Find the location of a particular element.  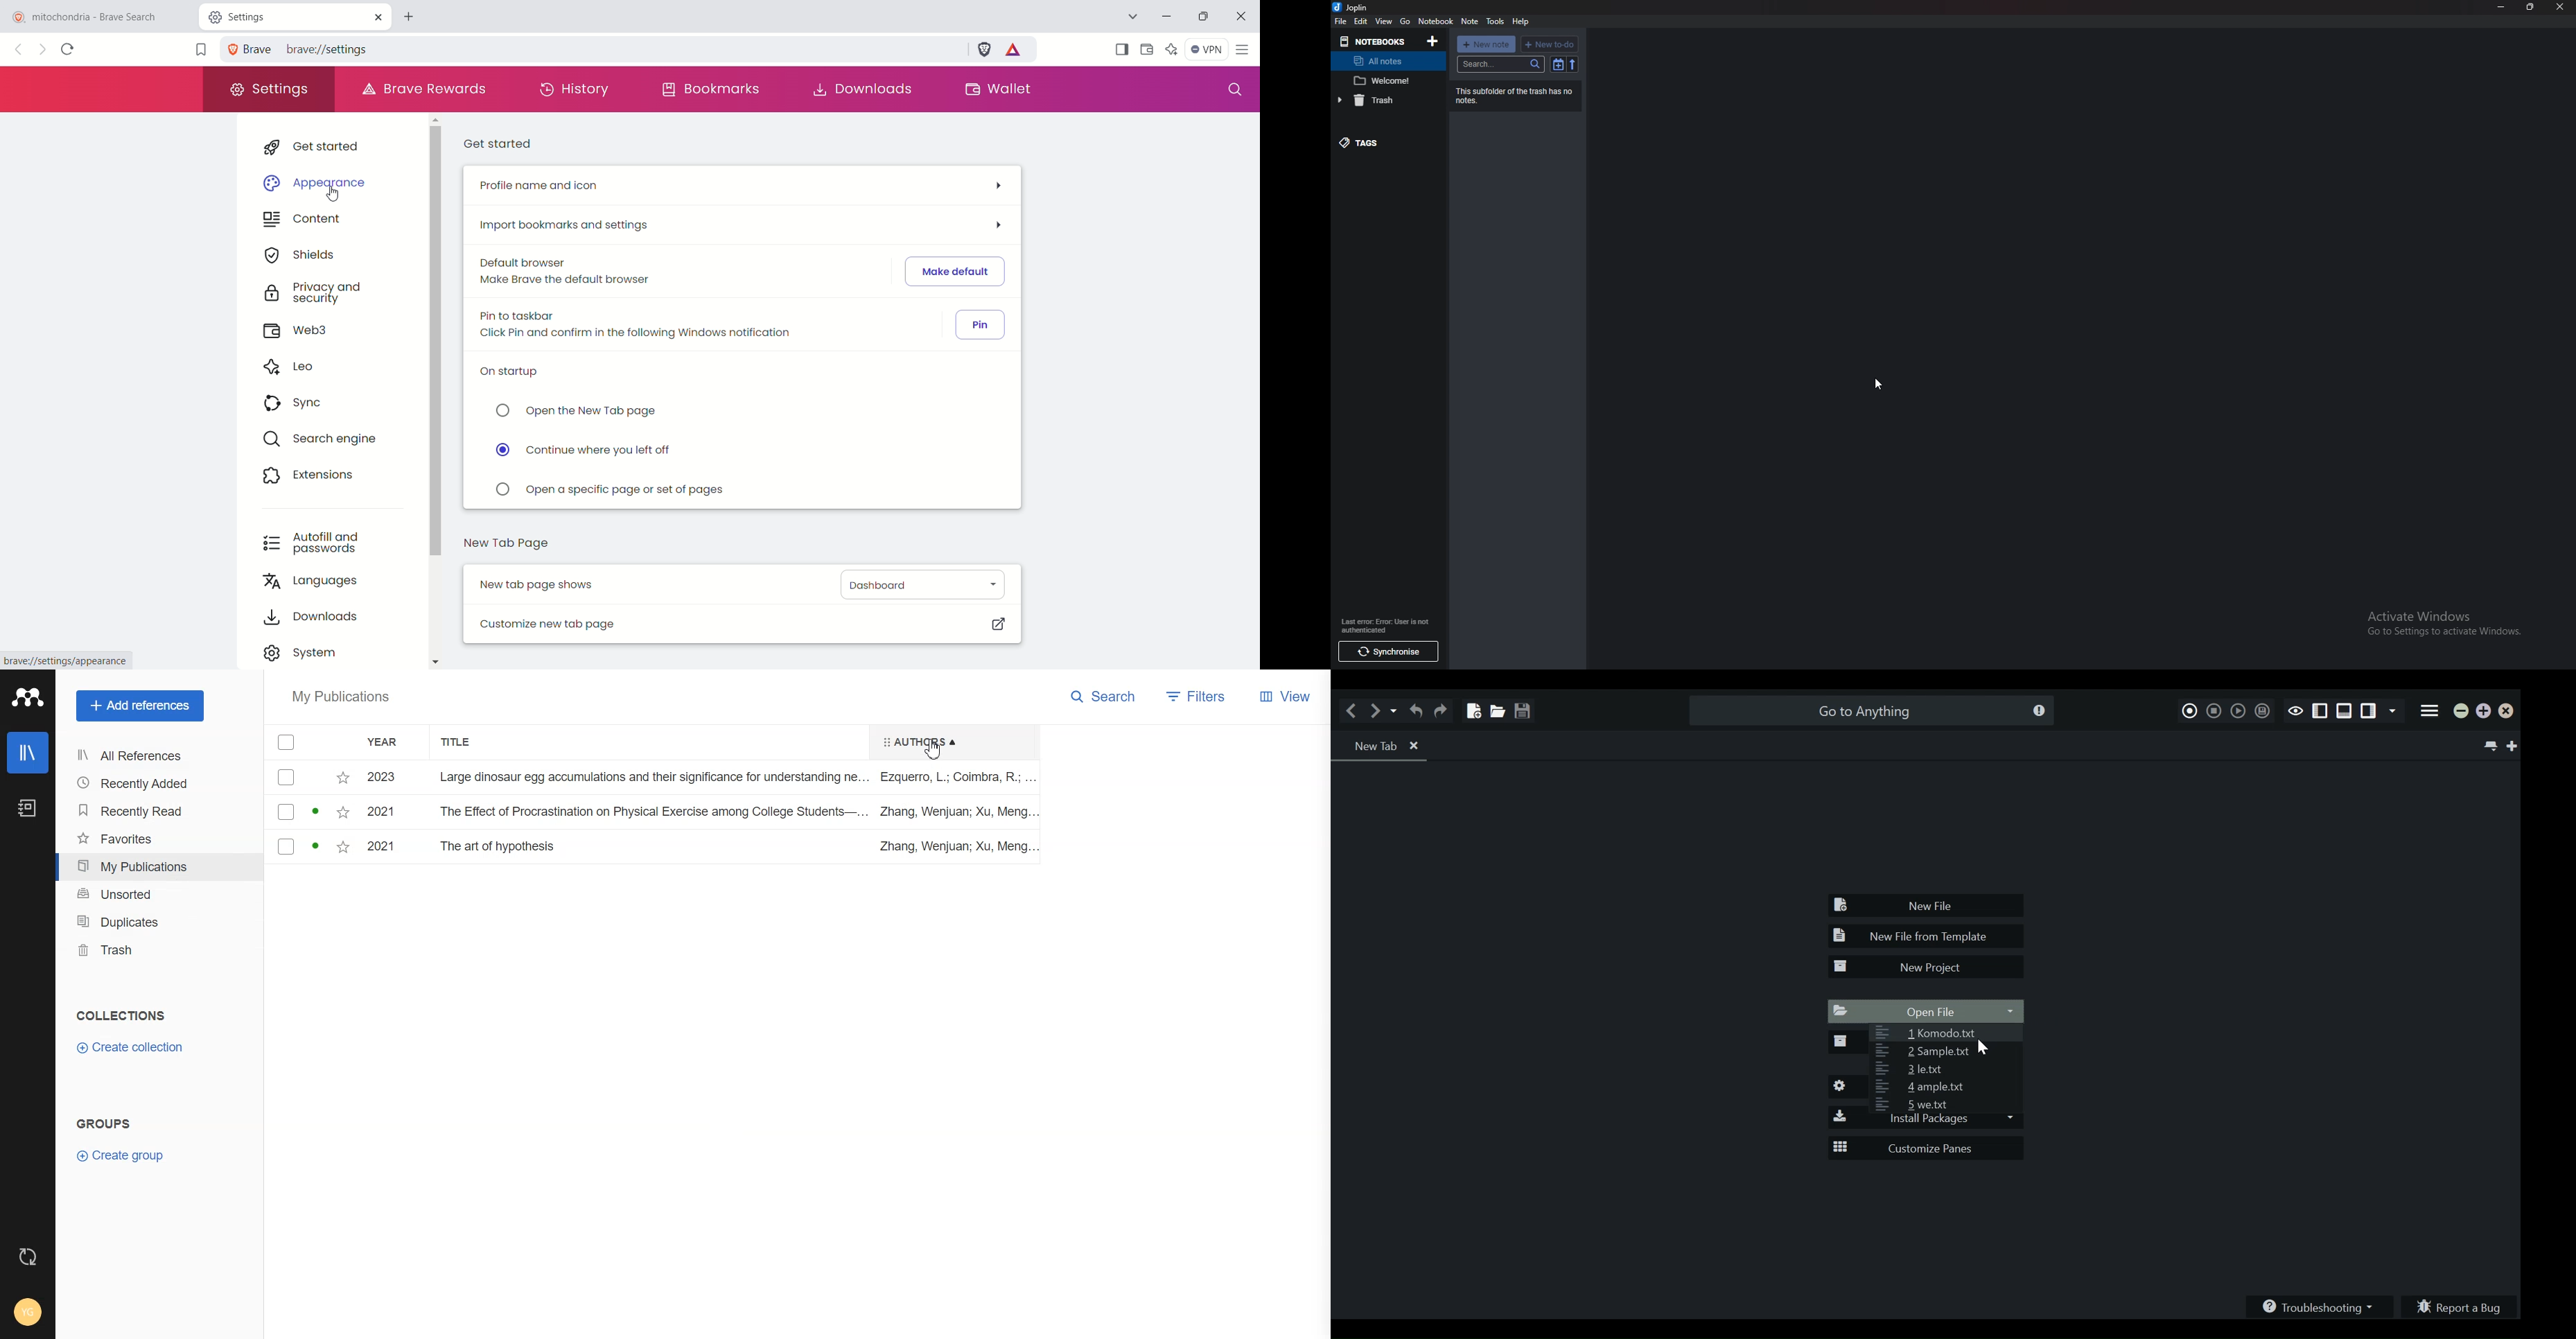

Application menu is located at coordinates (2430, 712).